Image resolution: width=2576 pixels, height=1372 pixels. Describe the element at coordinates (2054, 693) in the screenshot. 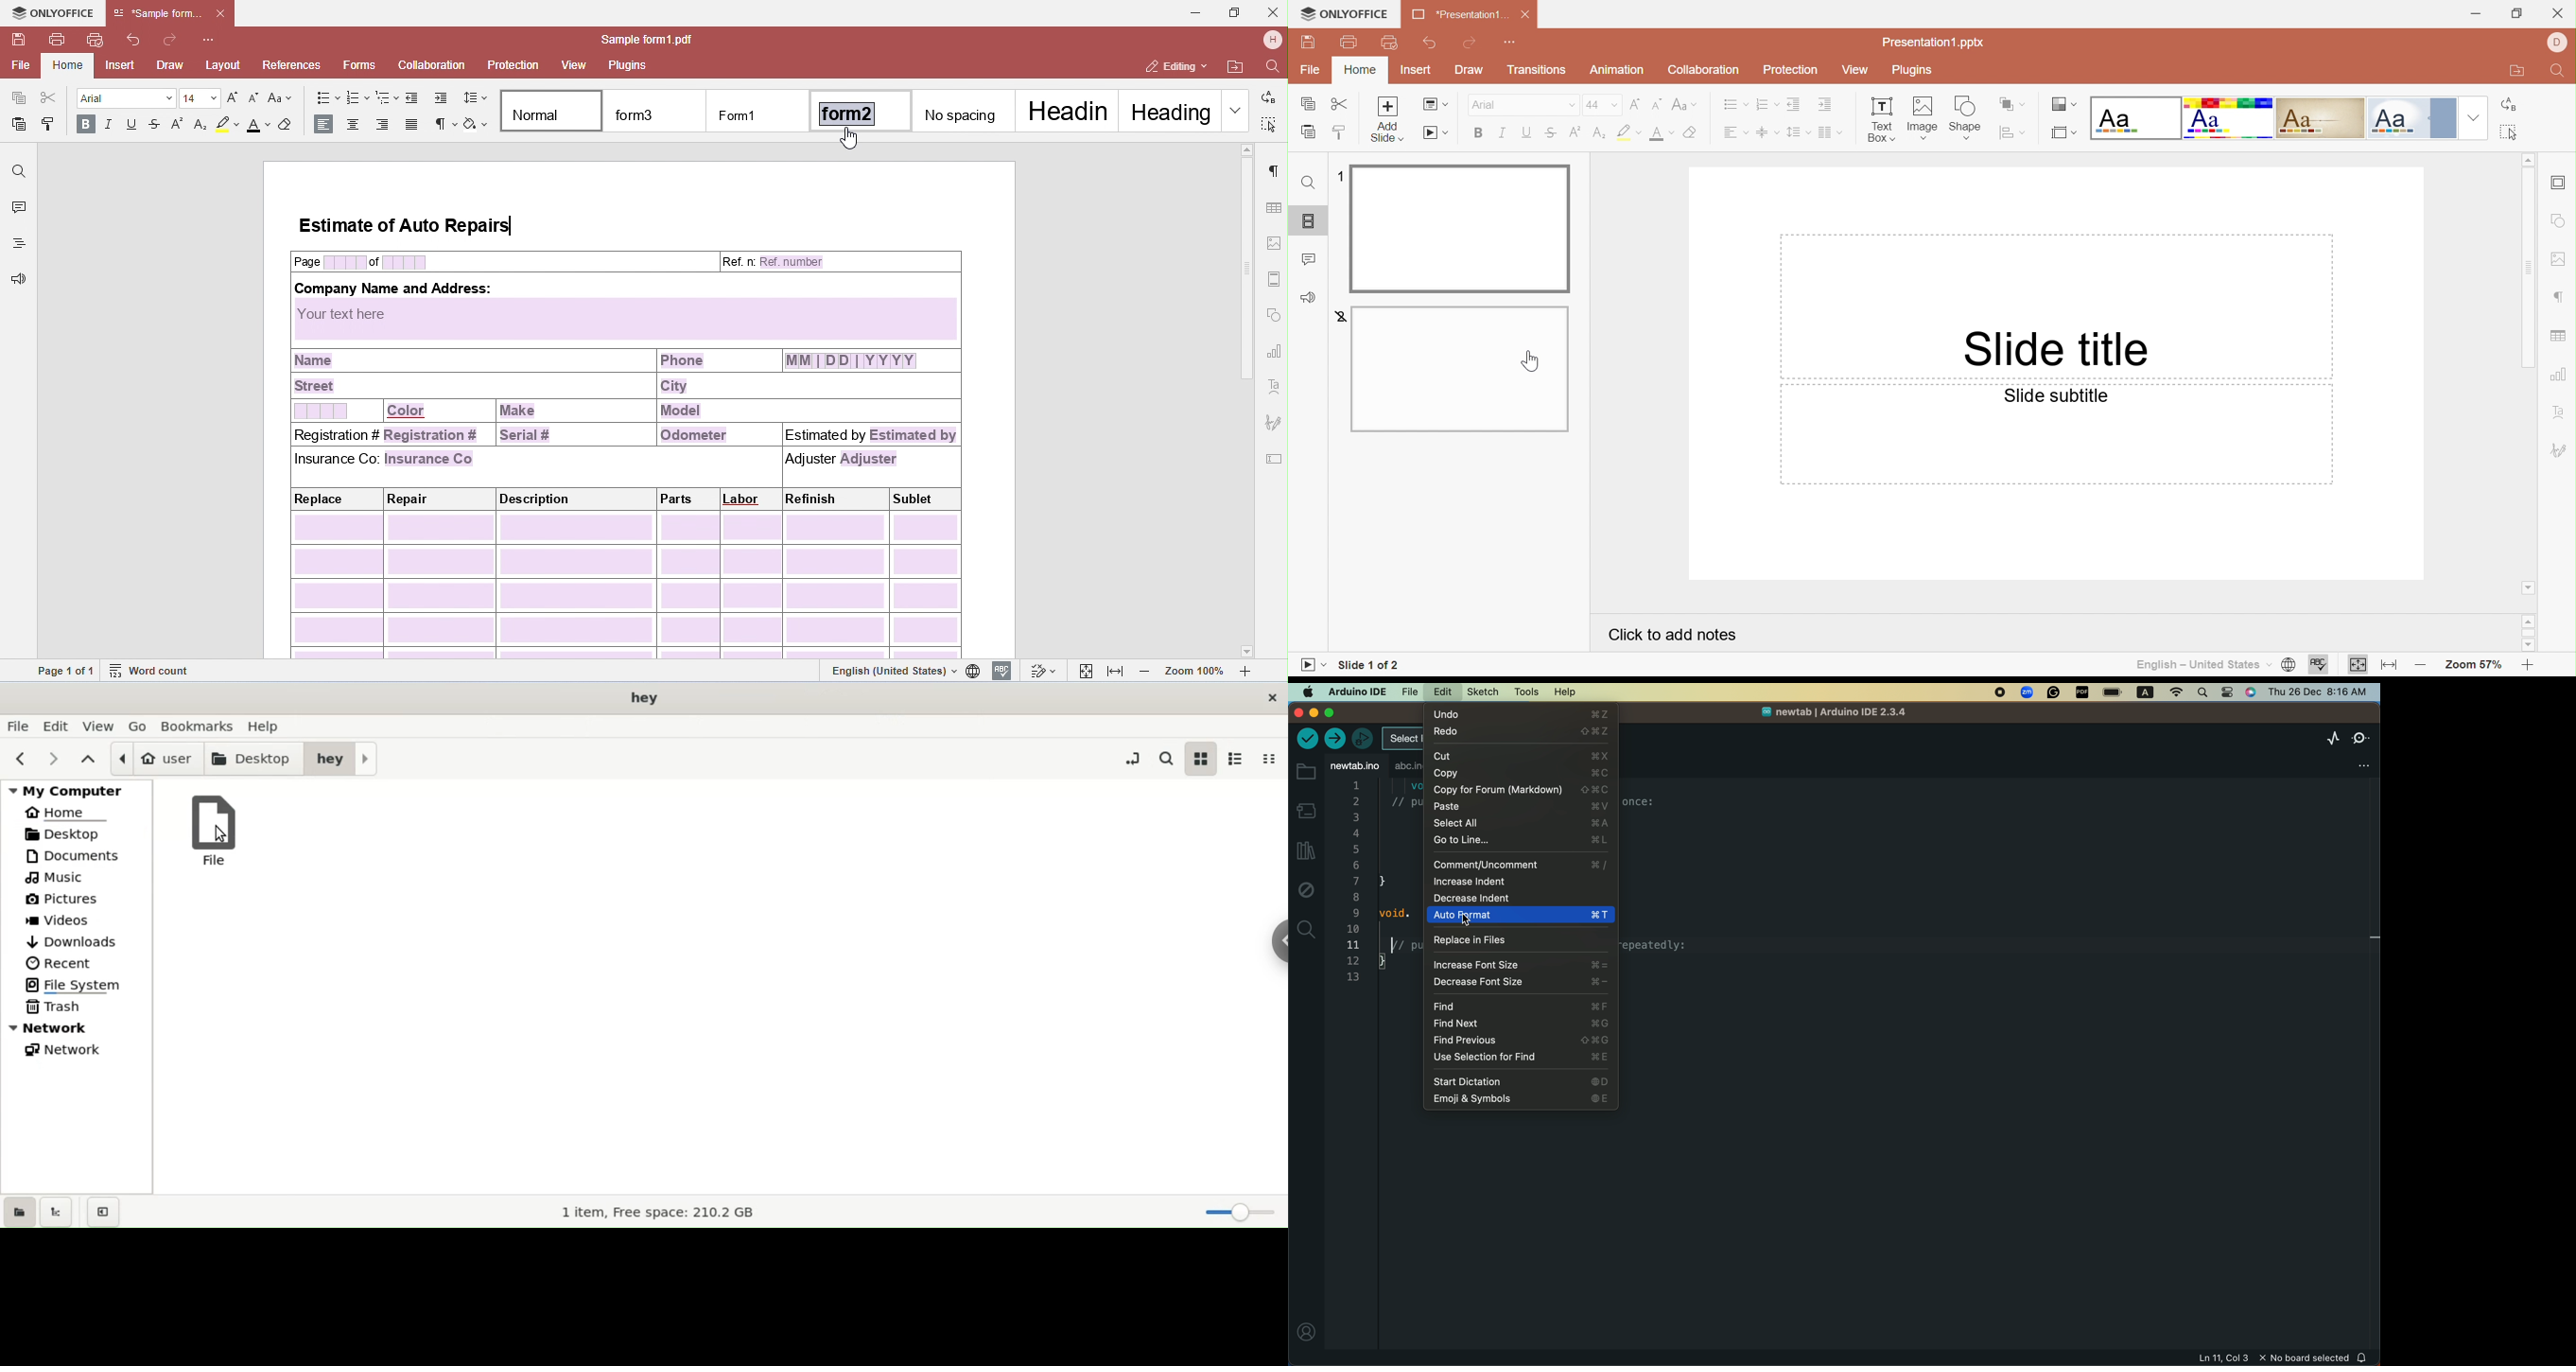

I see `` at that location.